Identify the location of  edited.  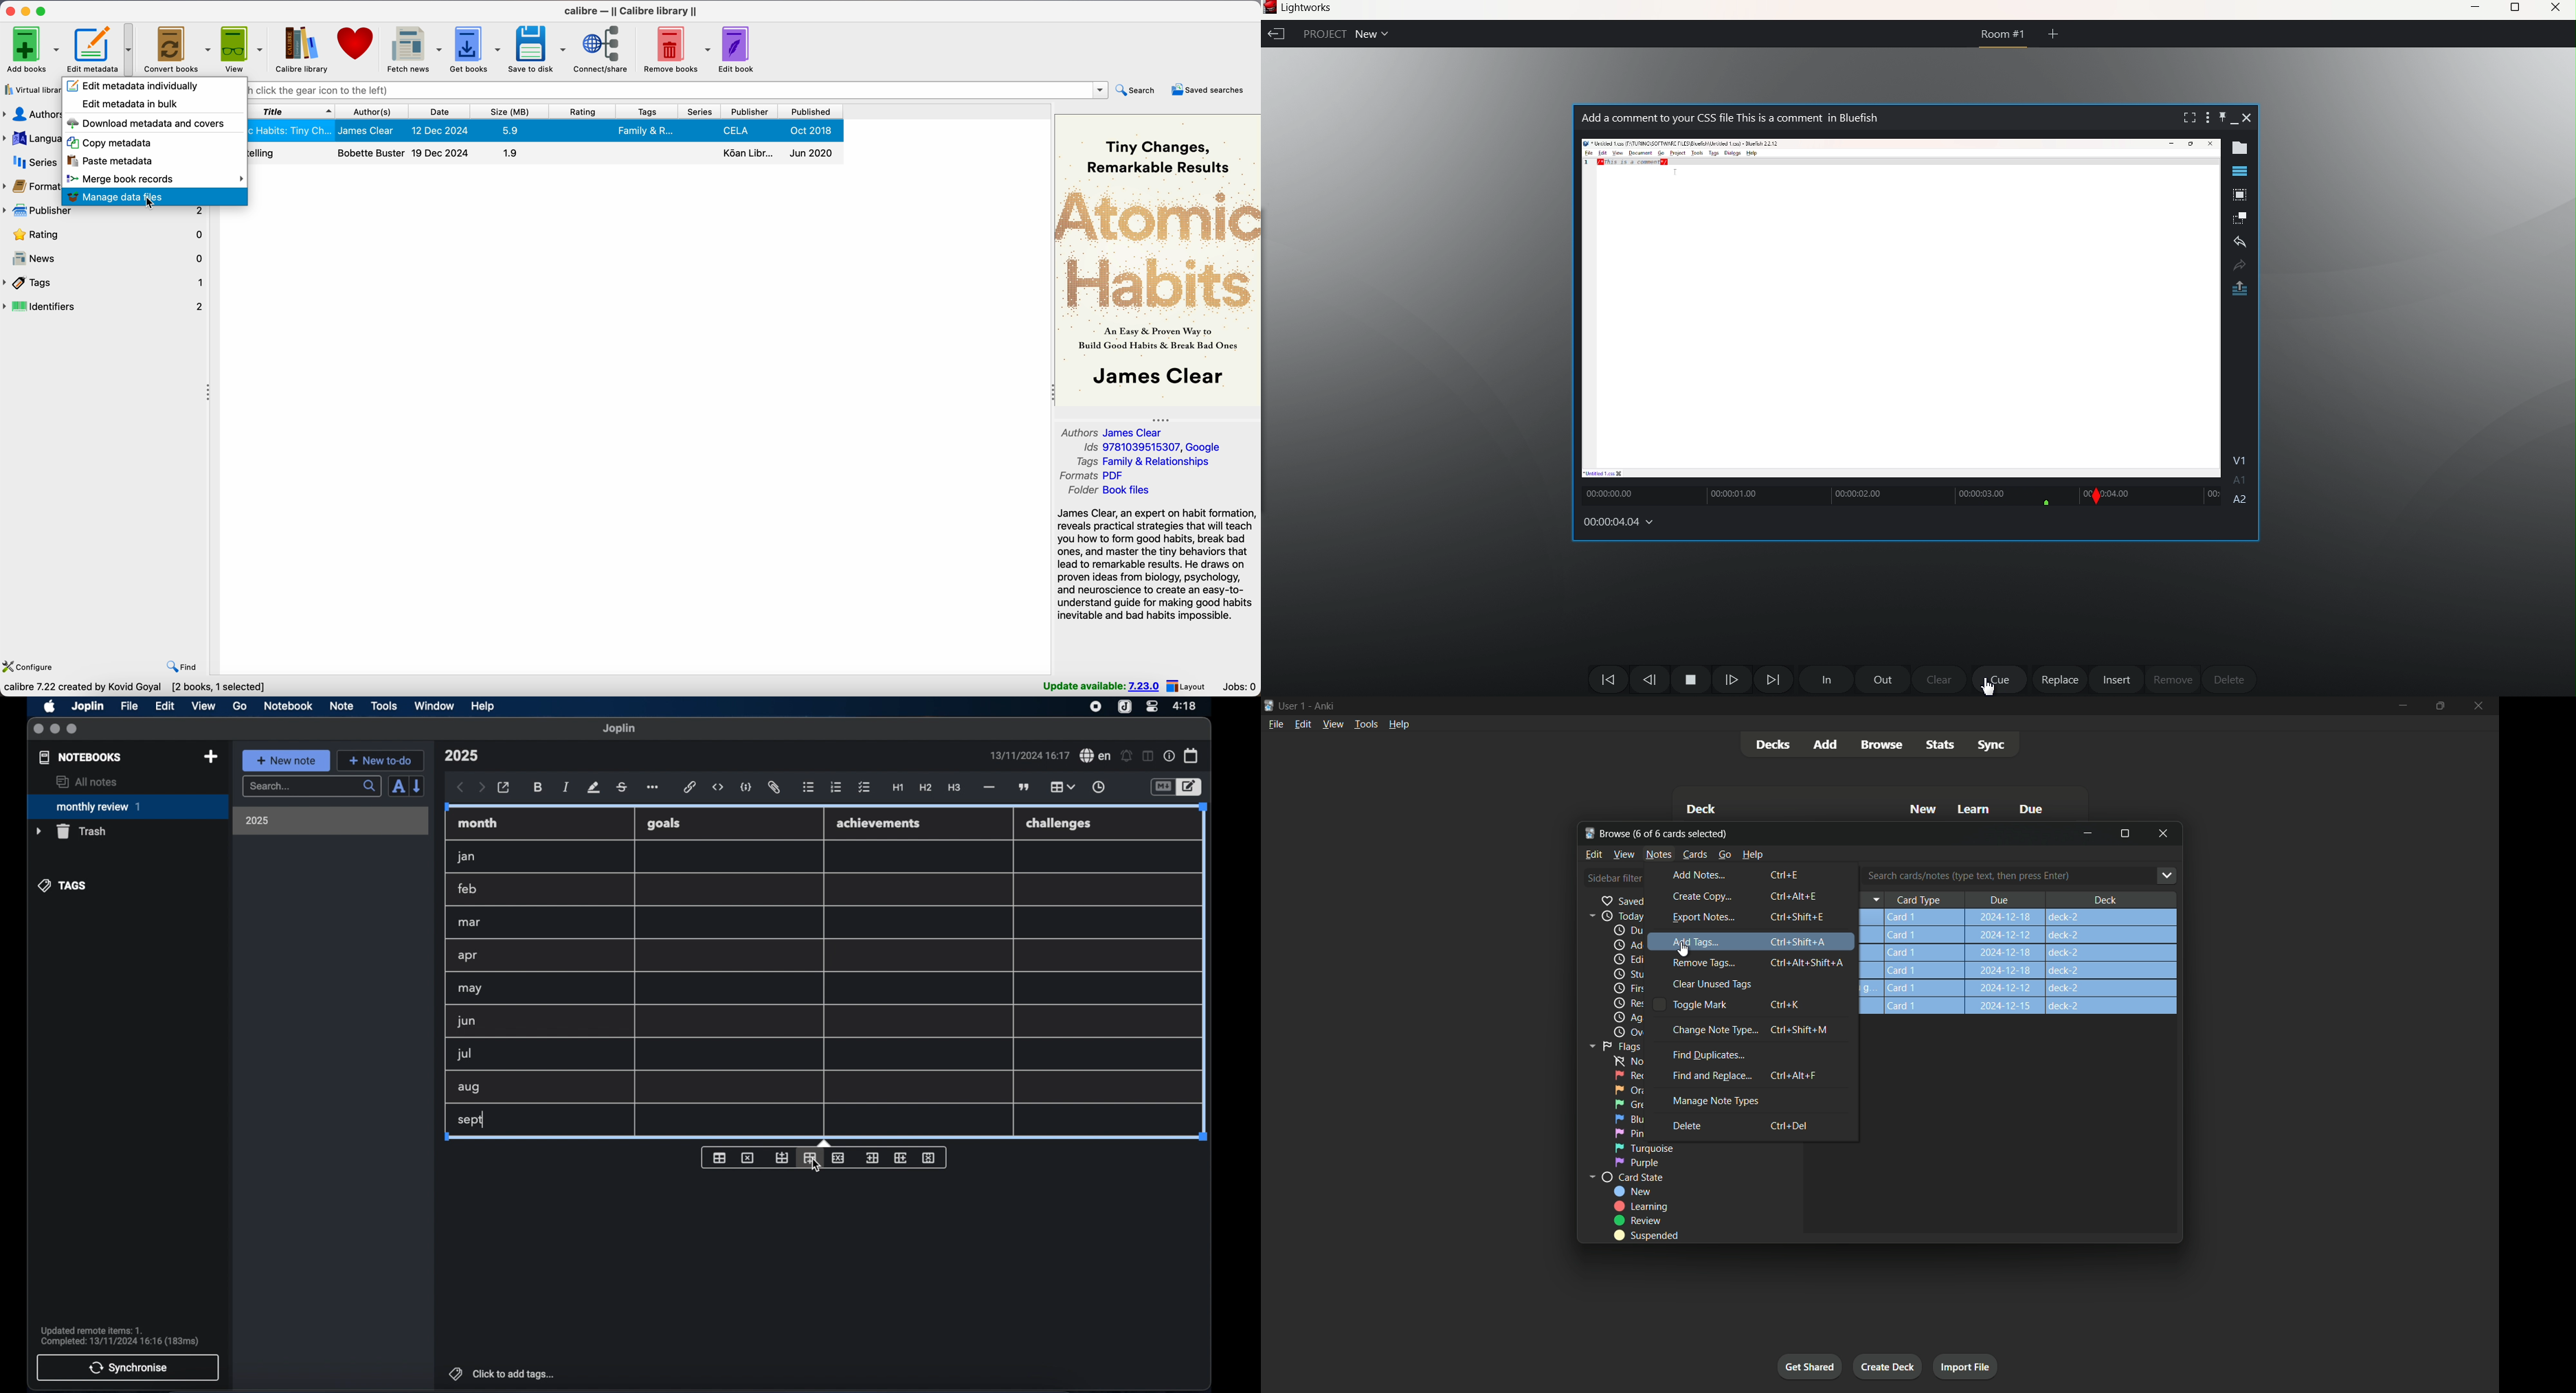
(1631, 958).